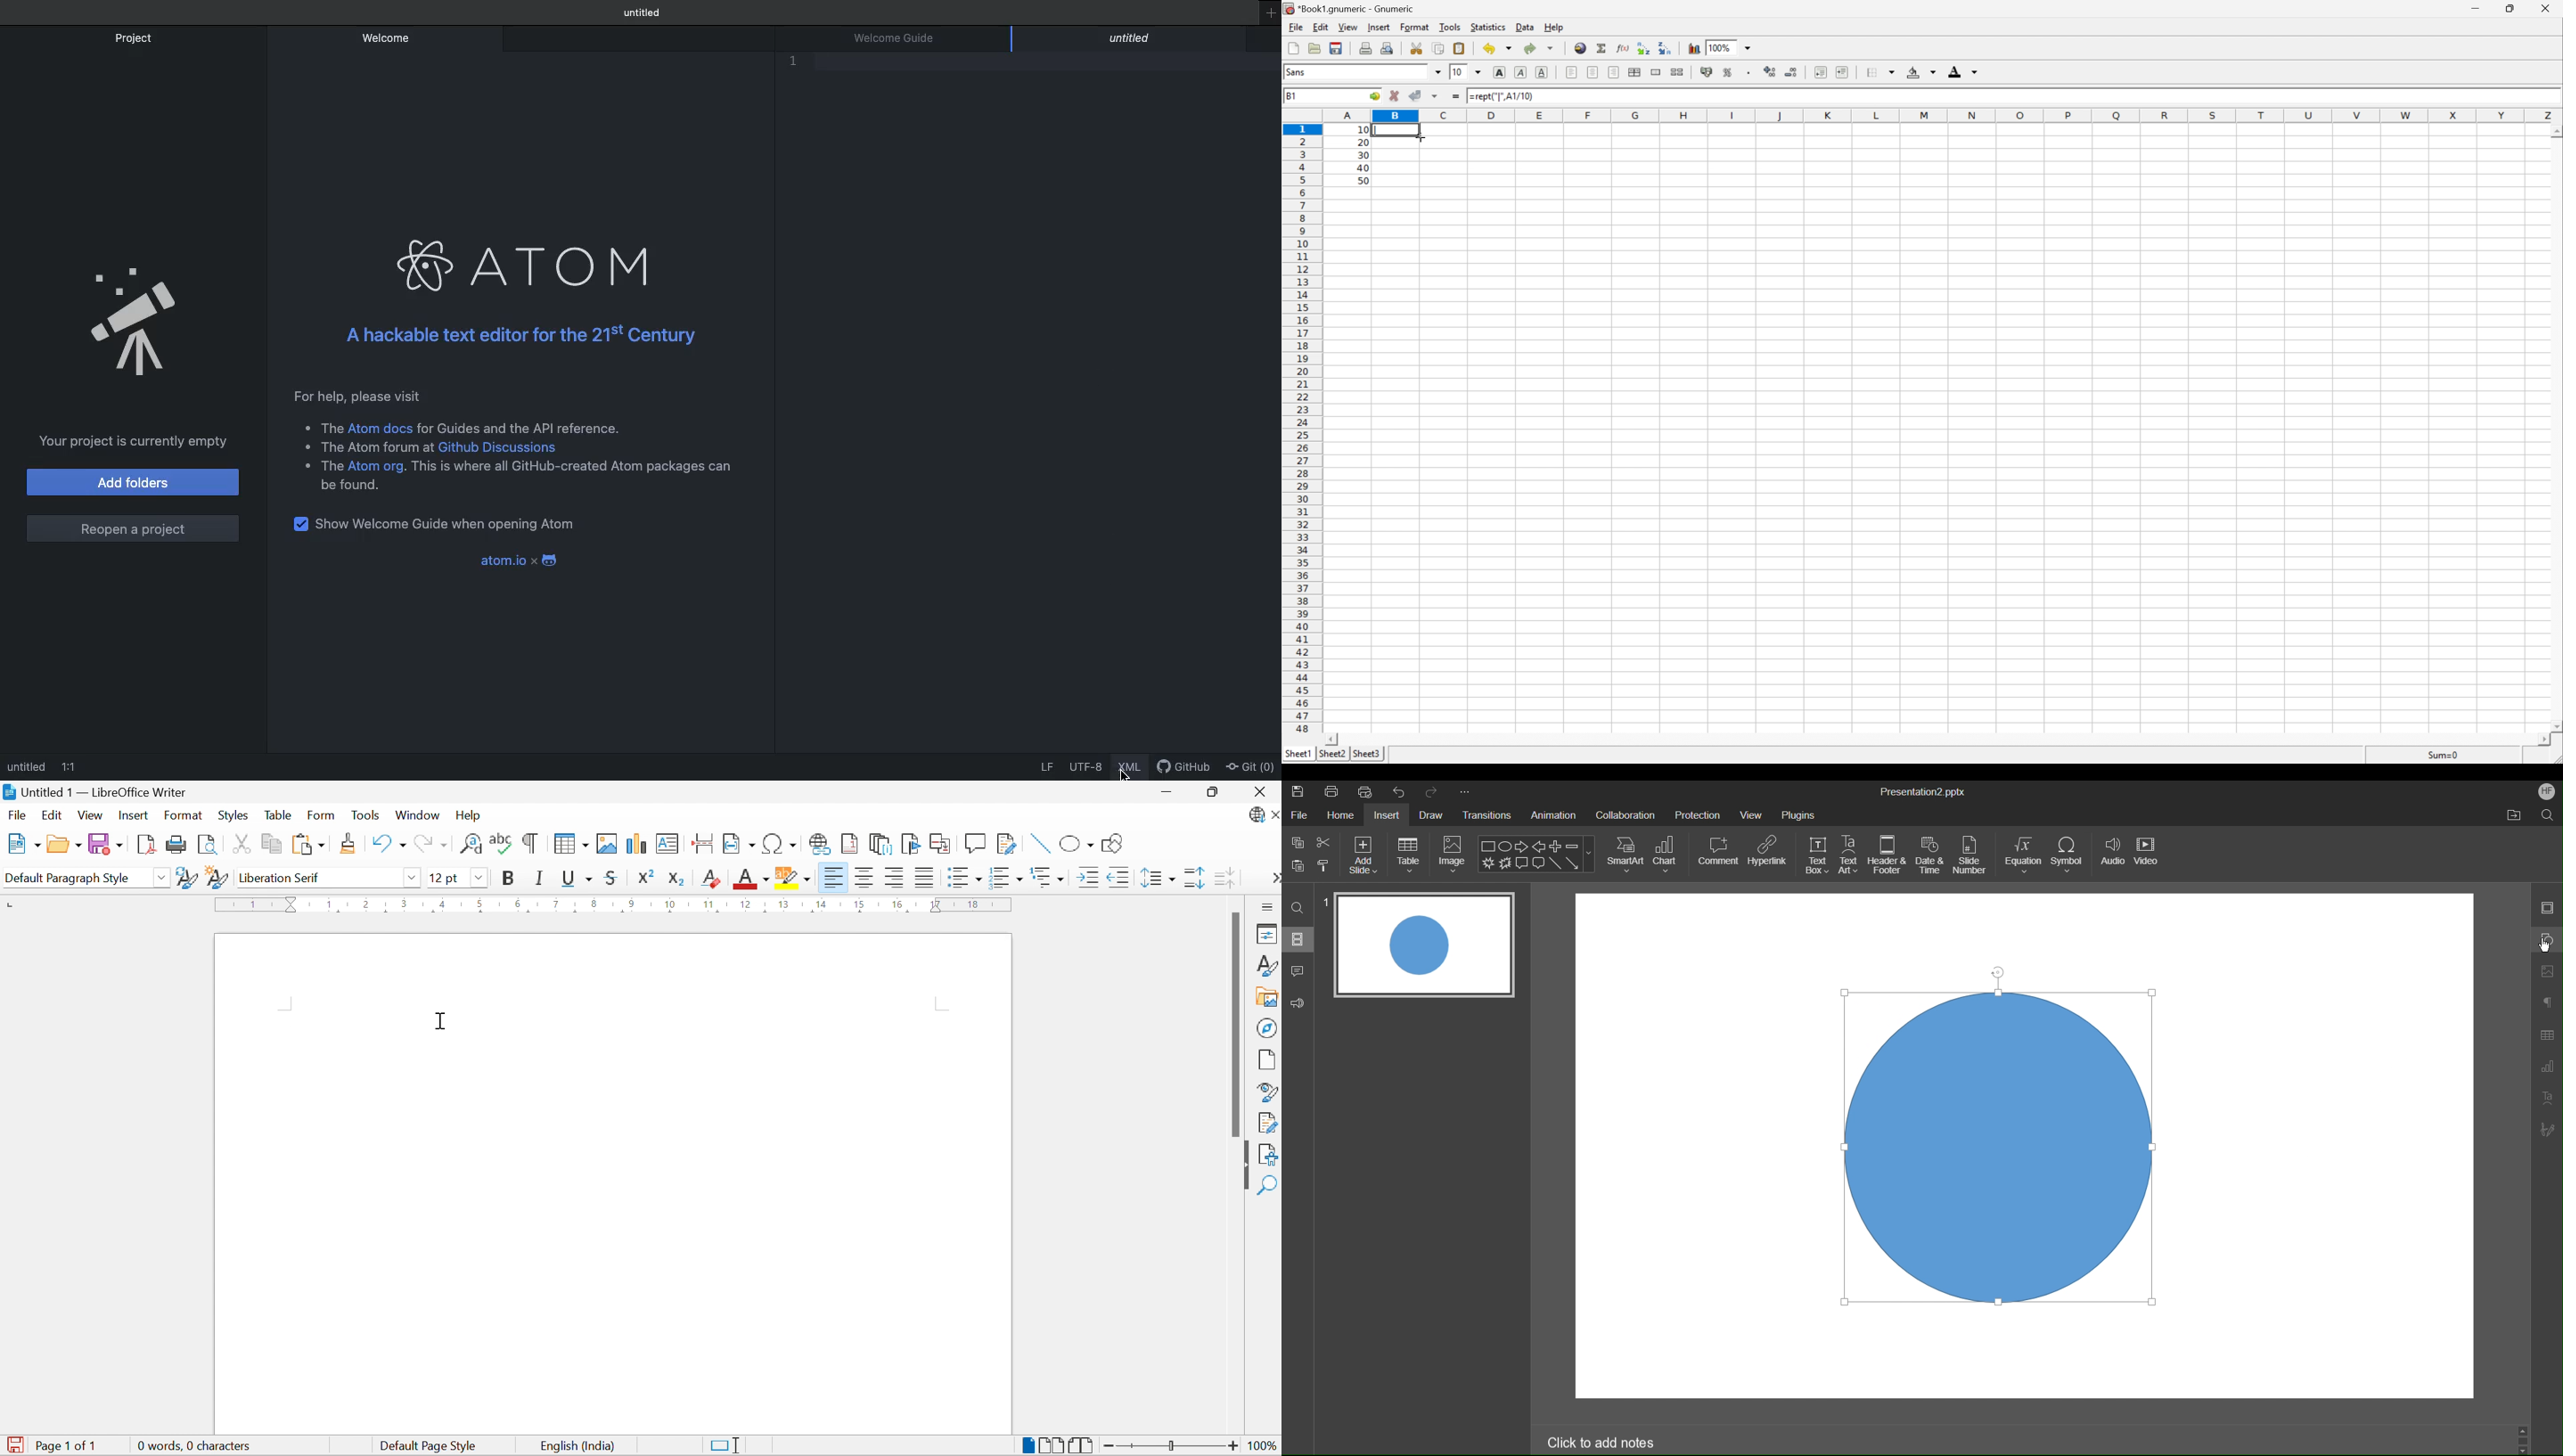 The width and height of the screenshot is (2576, 1456). Describe the element at coordinates (1487, 27) in the screenshot. I see `Statistics` at that location.